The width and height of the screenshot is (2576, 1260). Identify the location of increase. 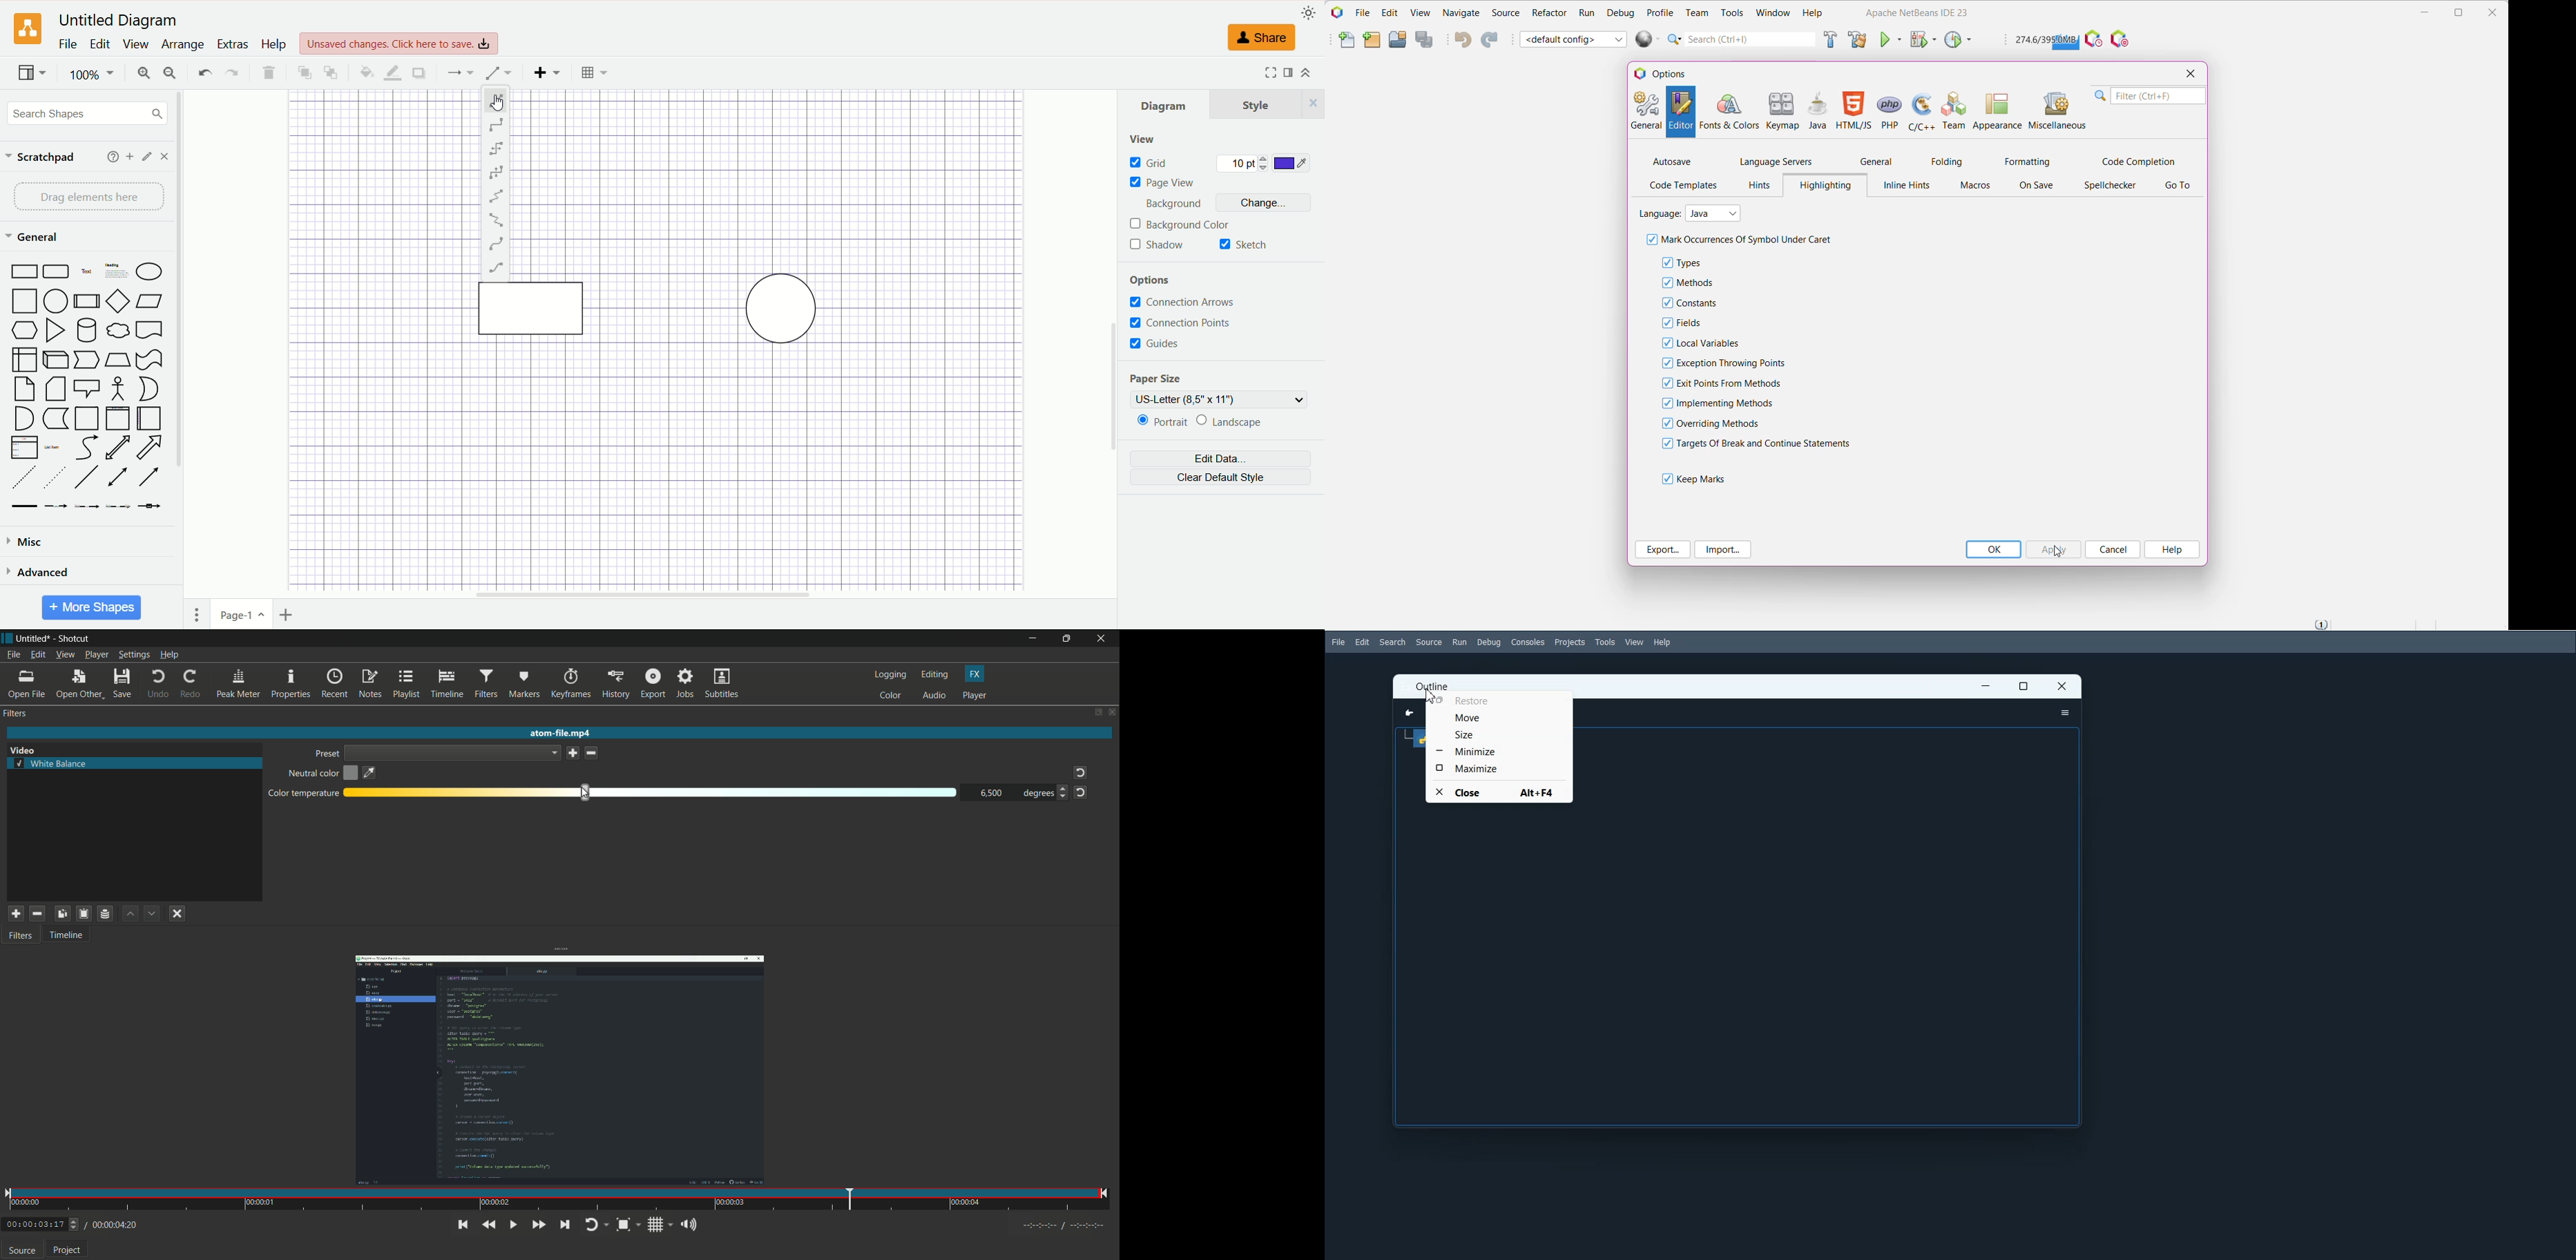
(1061, 789).